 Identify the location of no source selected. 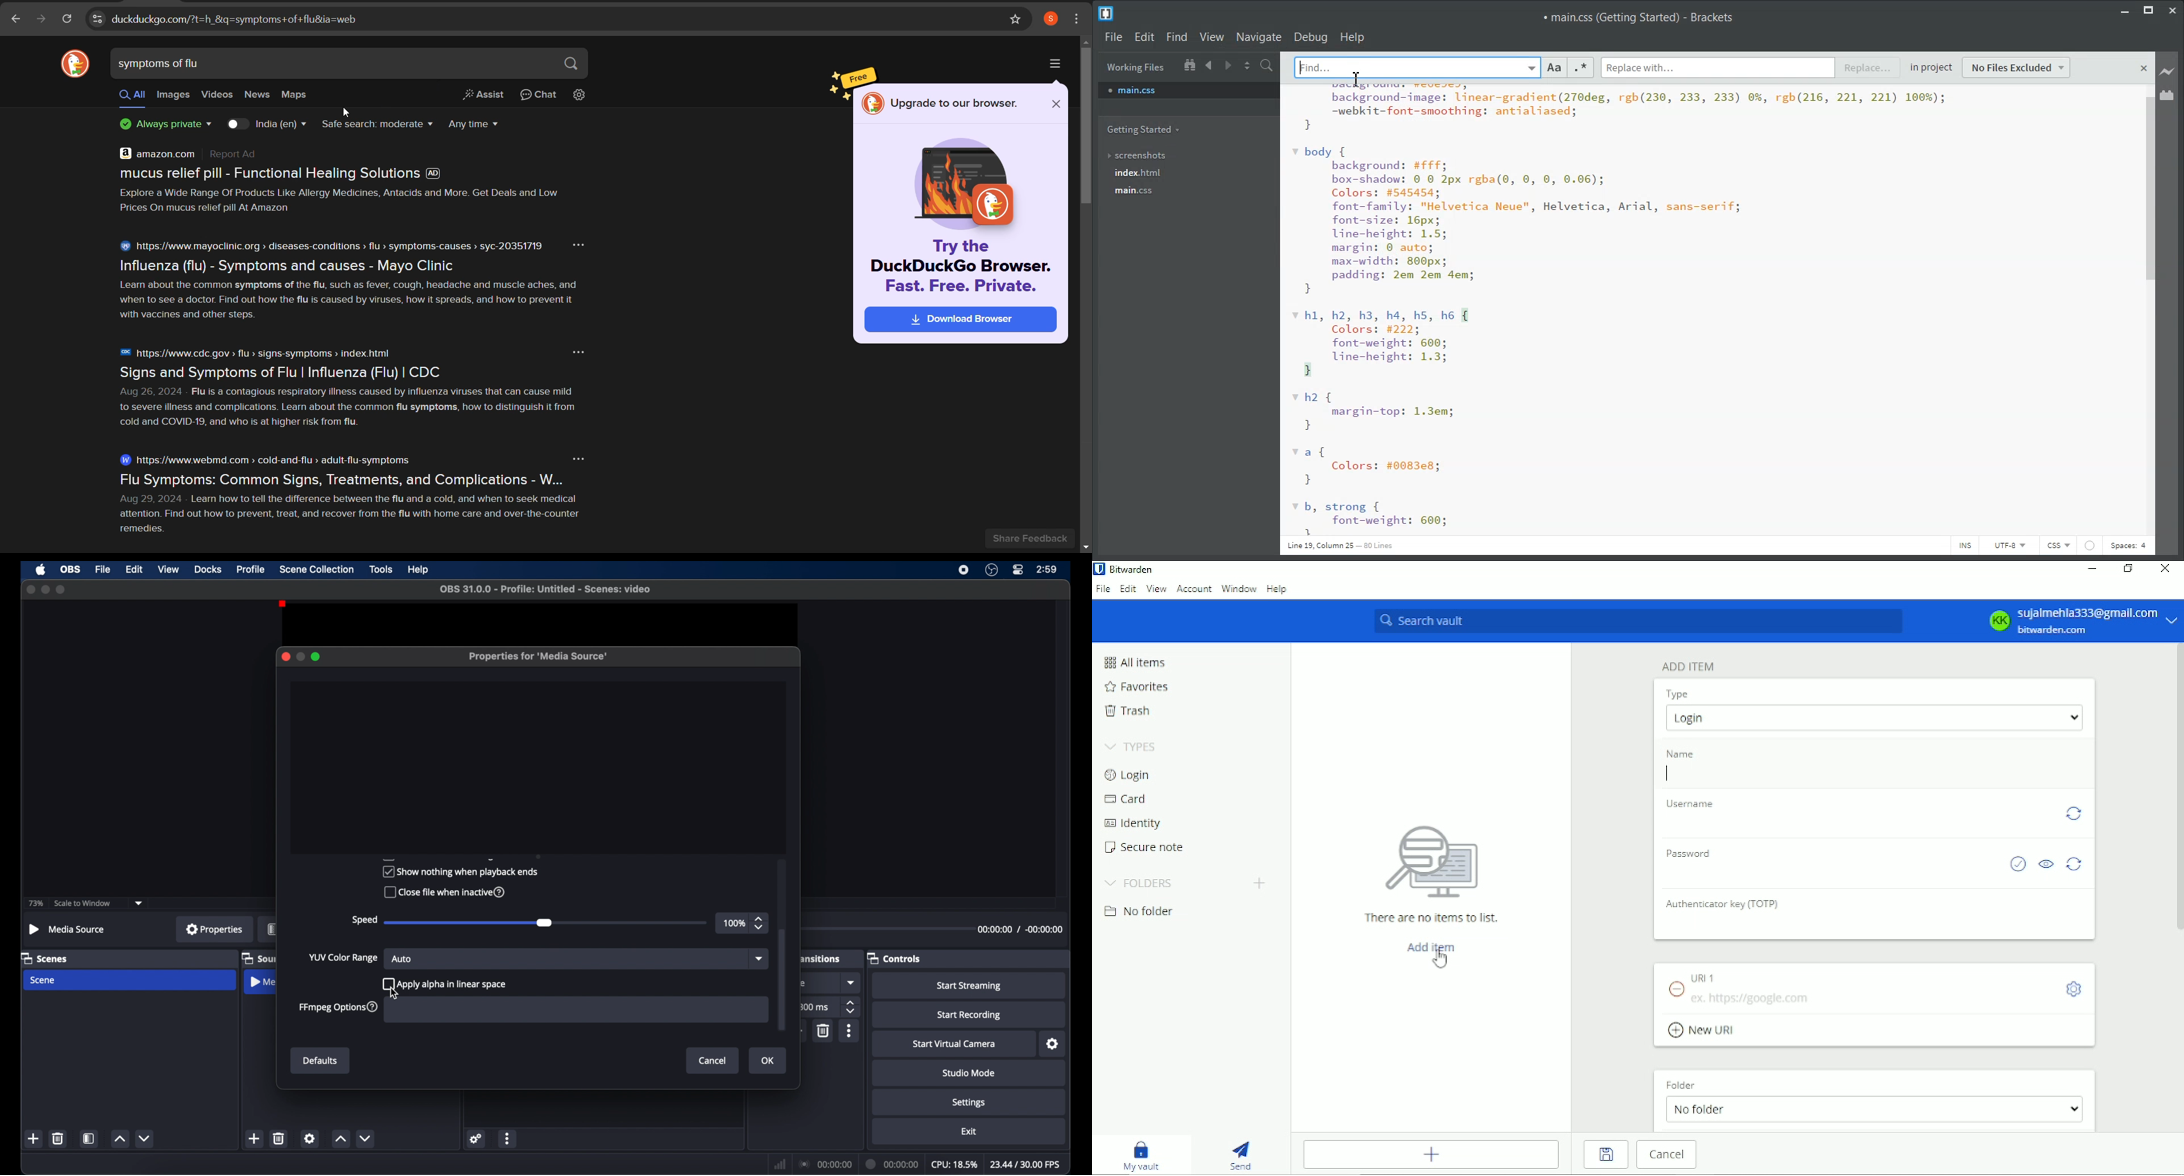
(69, 929).